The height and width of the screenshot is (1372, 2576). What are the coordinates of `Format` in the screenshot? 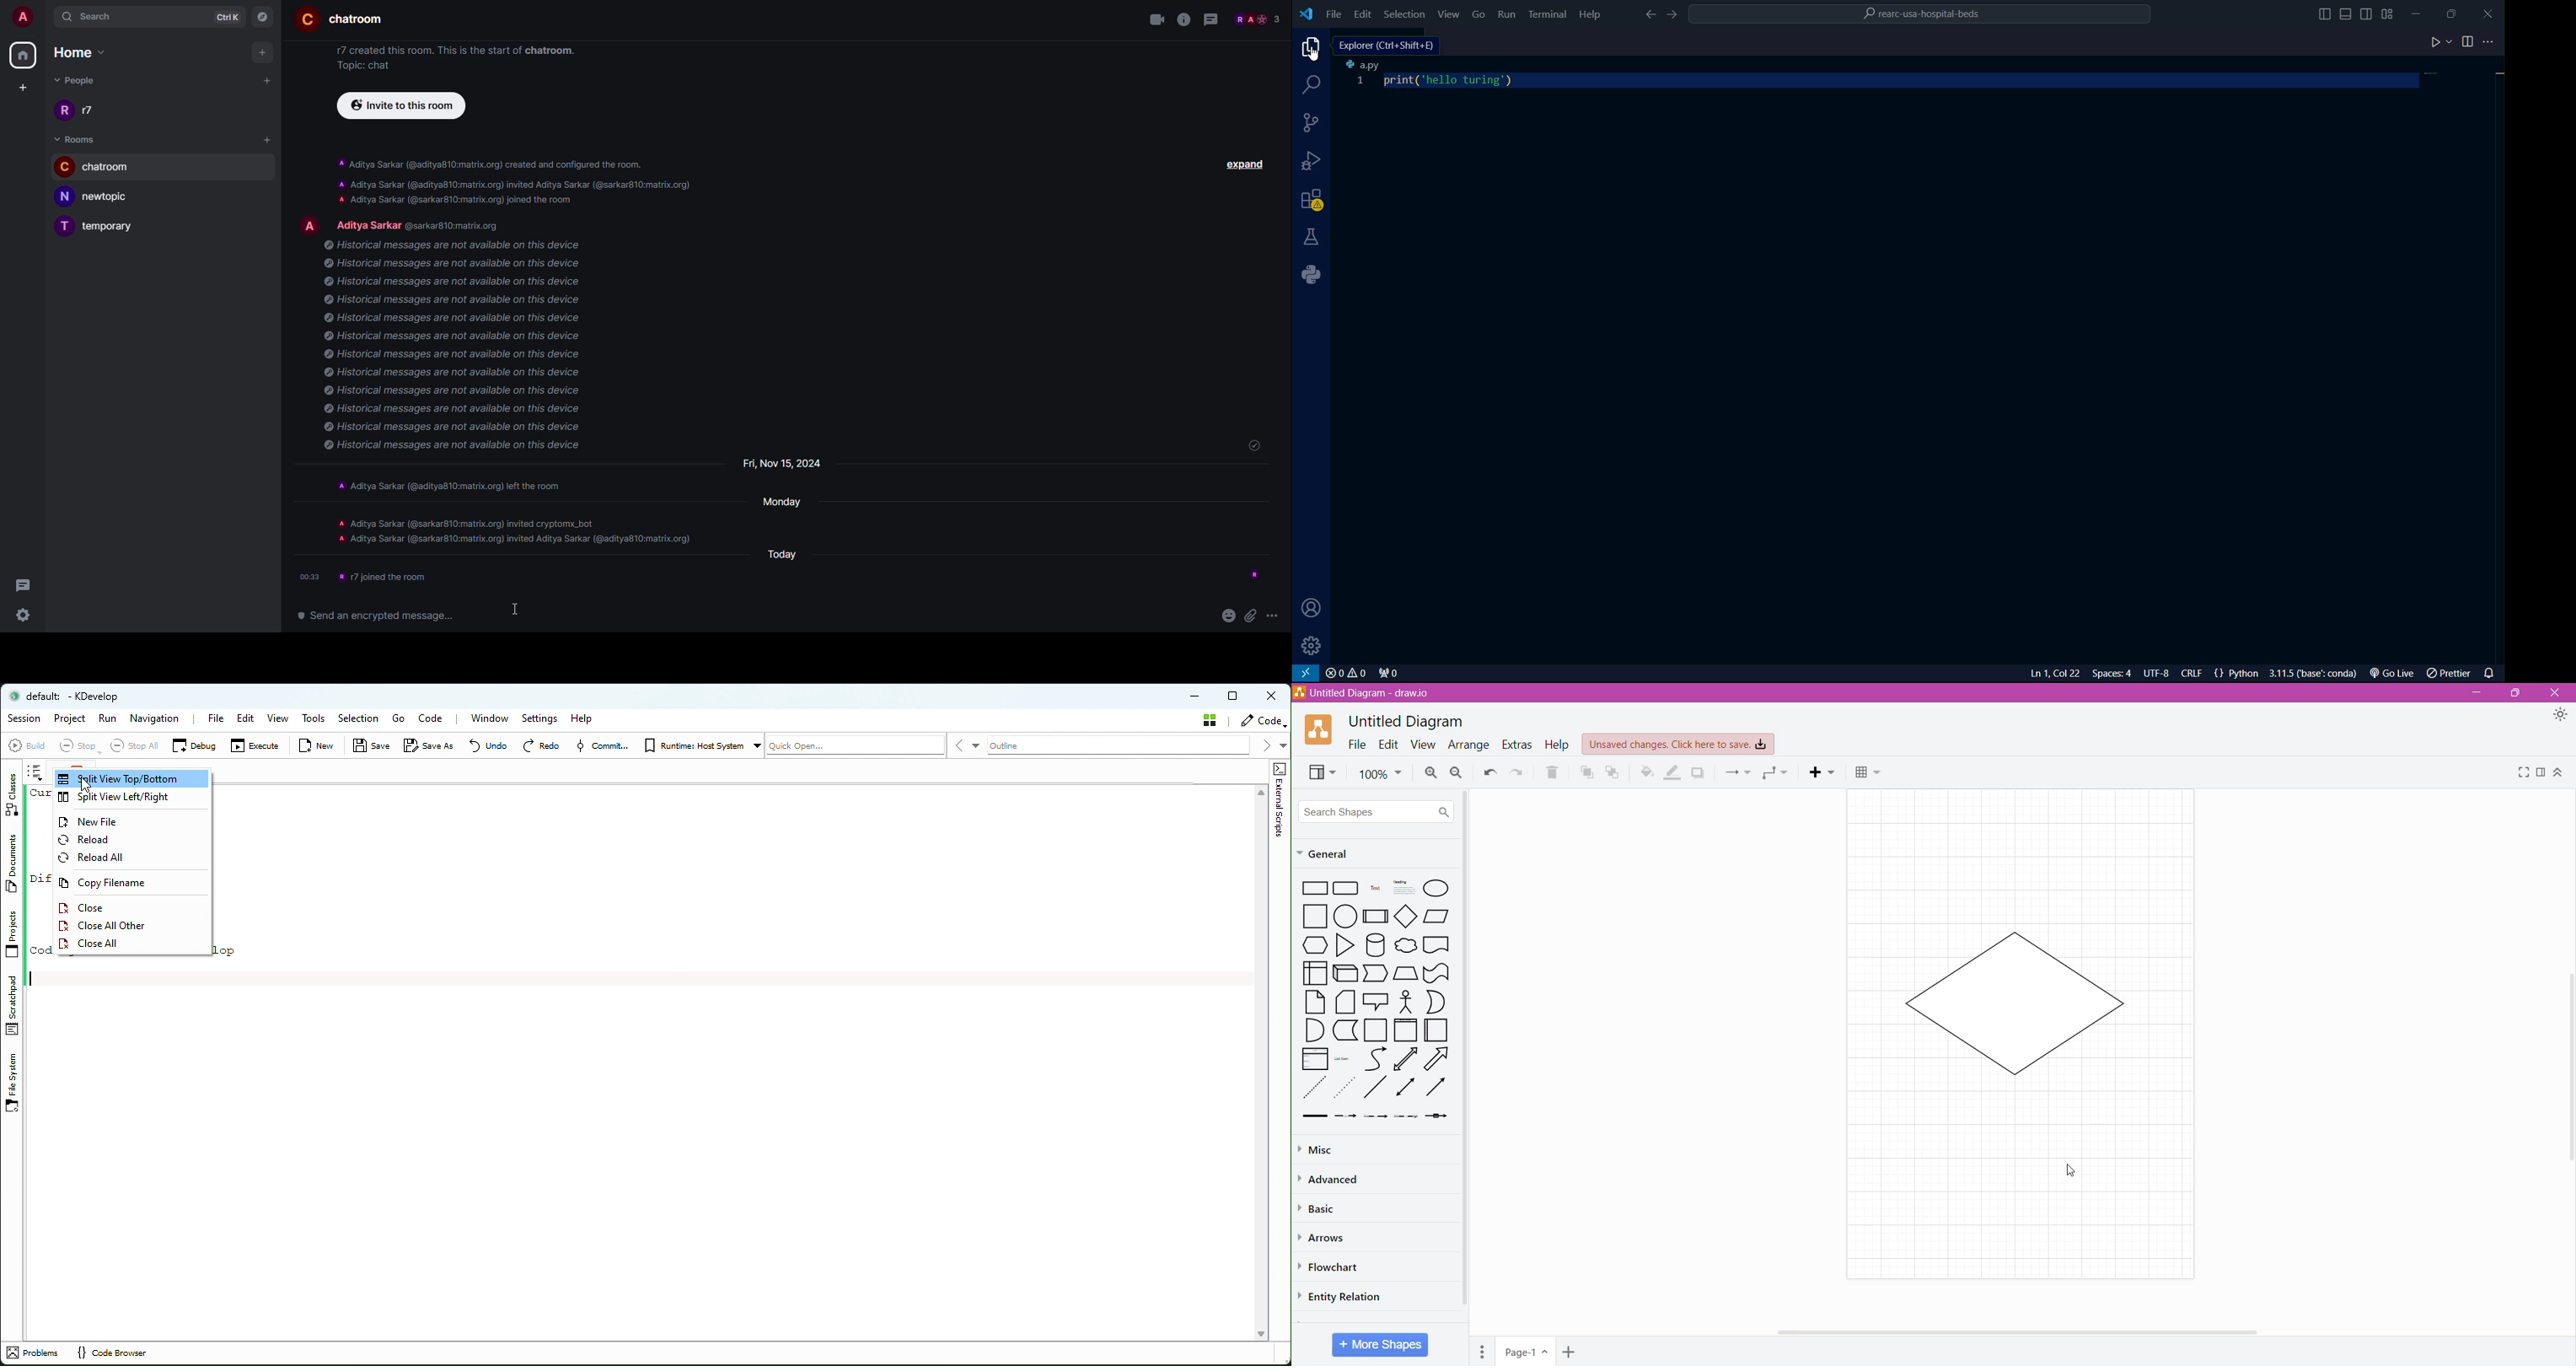 It's located at (2542, 773).